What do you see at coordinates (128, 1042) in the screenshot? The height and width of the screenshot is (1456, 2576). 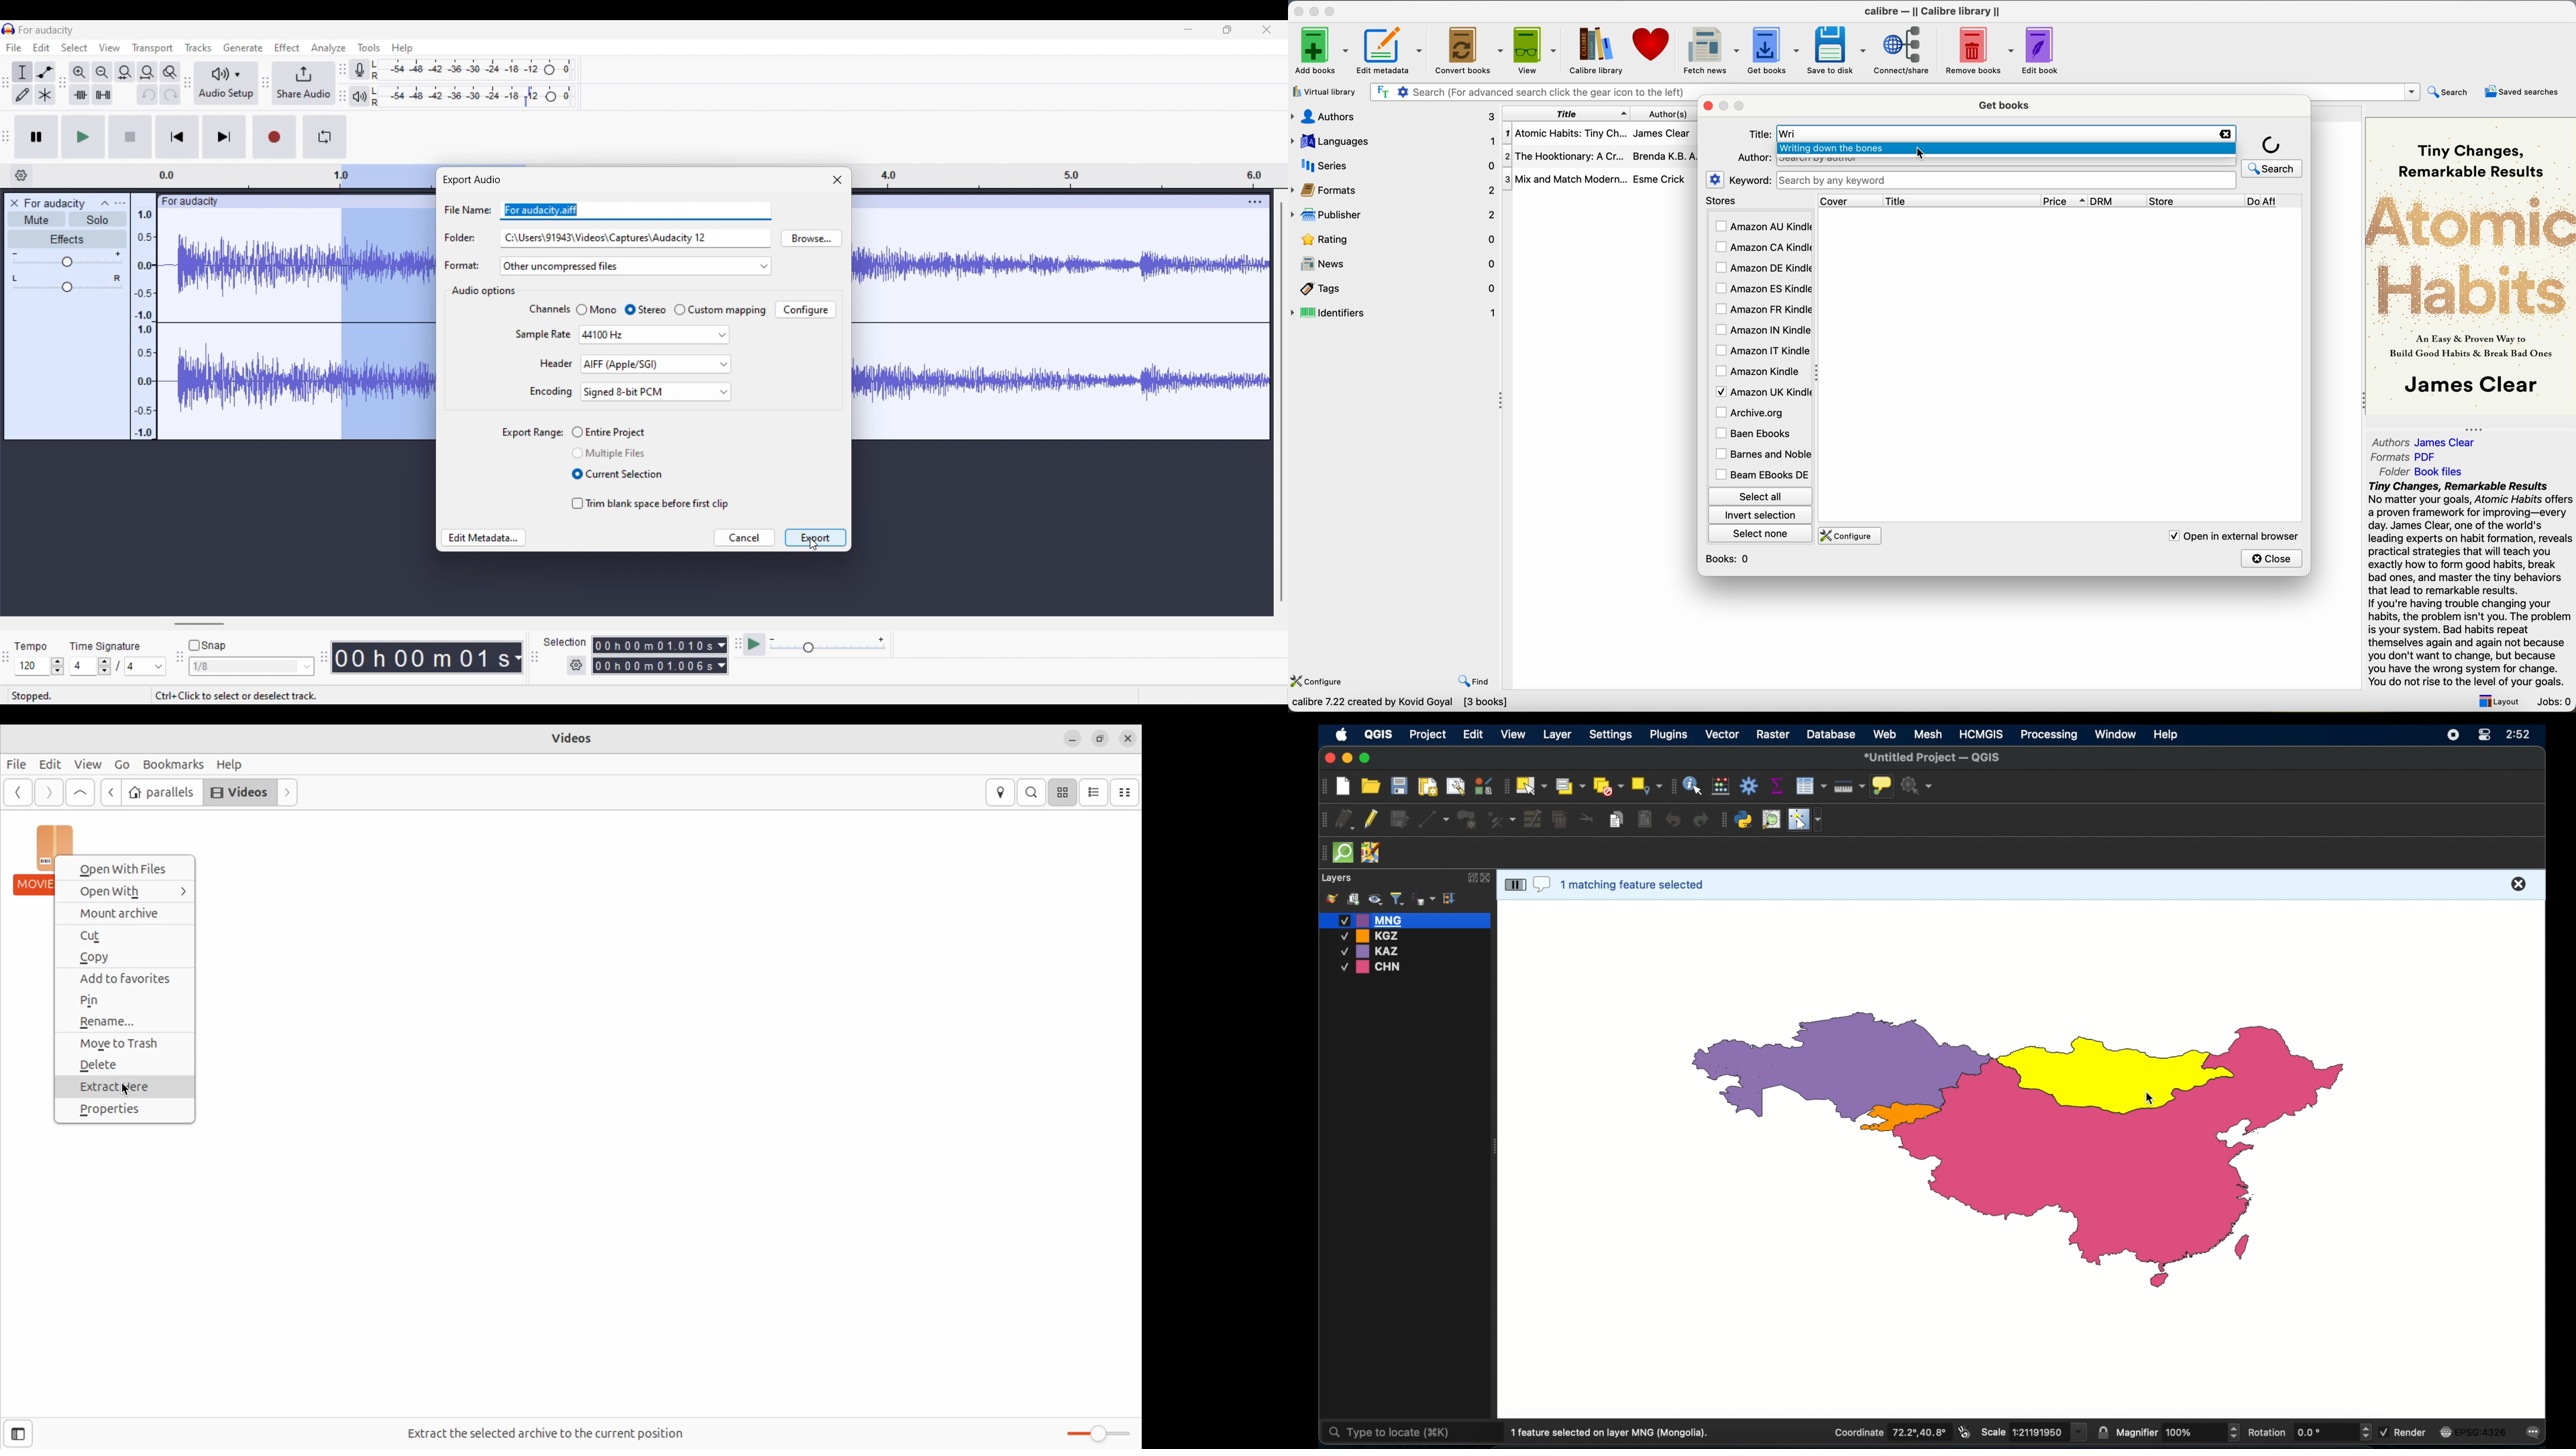 I see `move to trash` at bounding box center [128, 1042].